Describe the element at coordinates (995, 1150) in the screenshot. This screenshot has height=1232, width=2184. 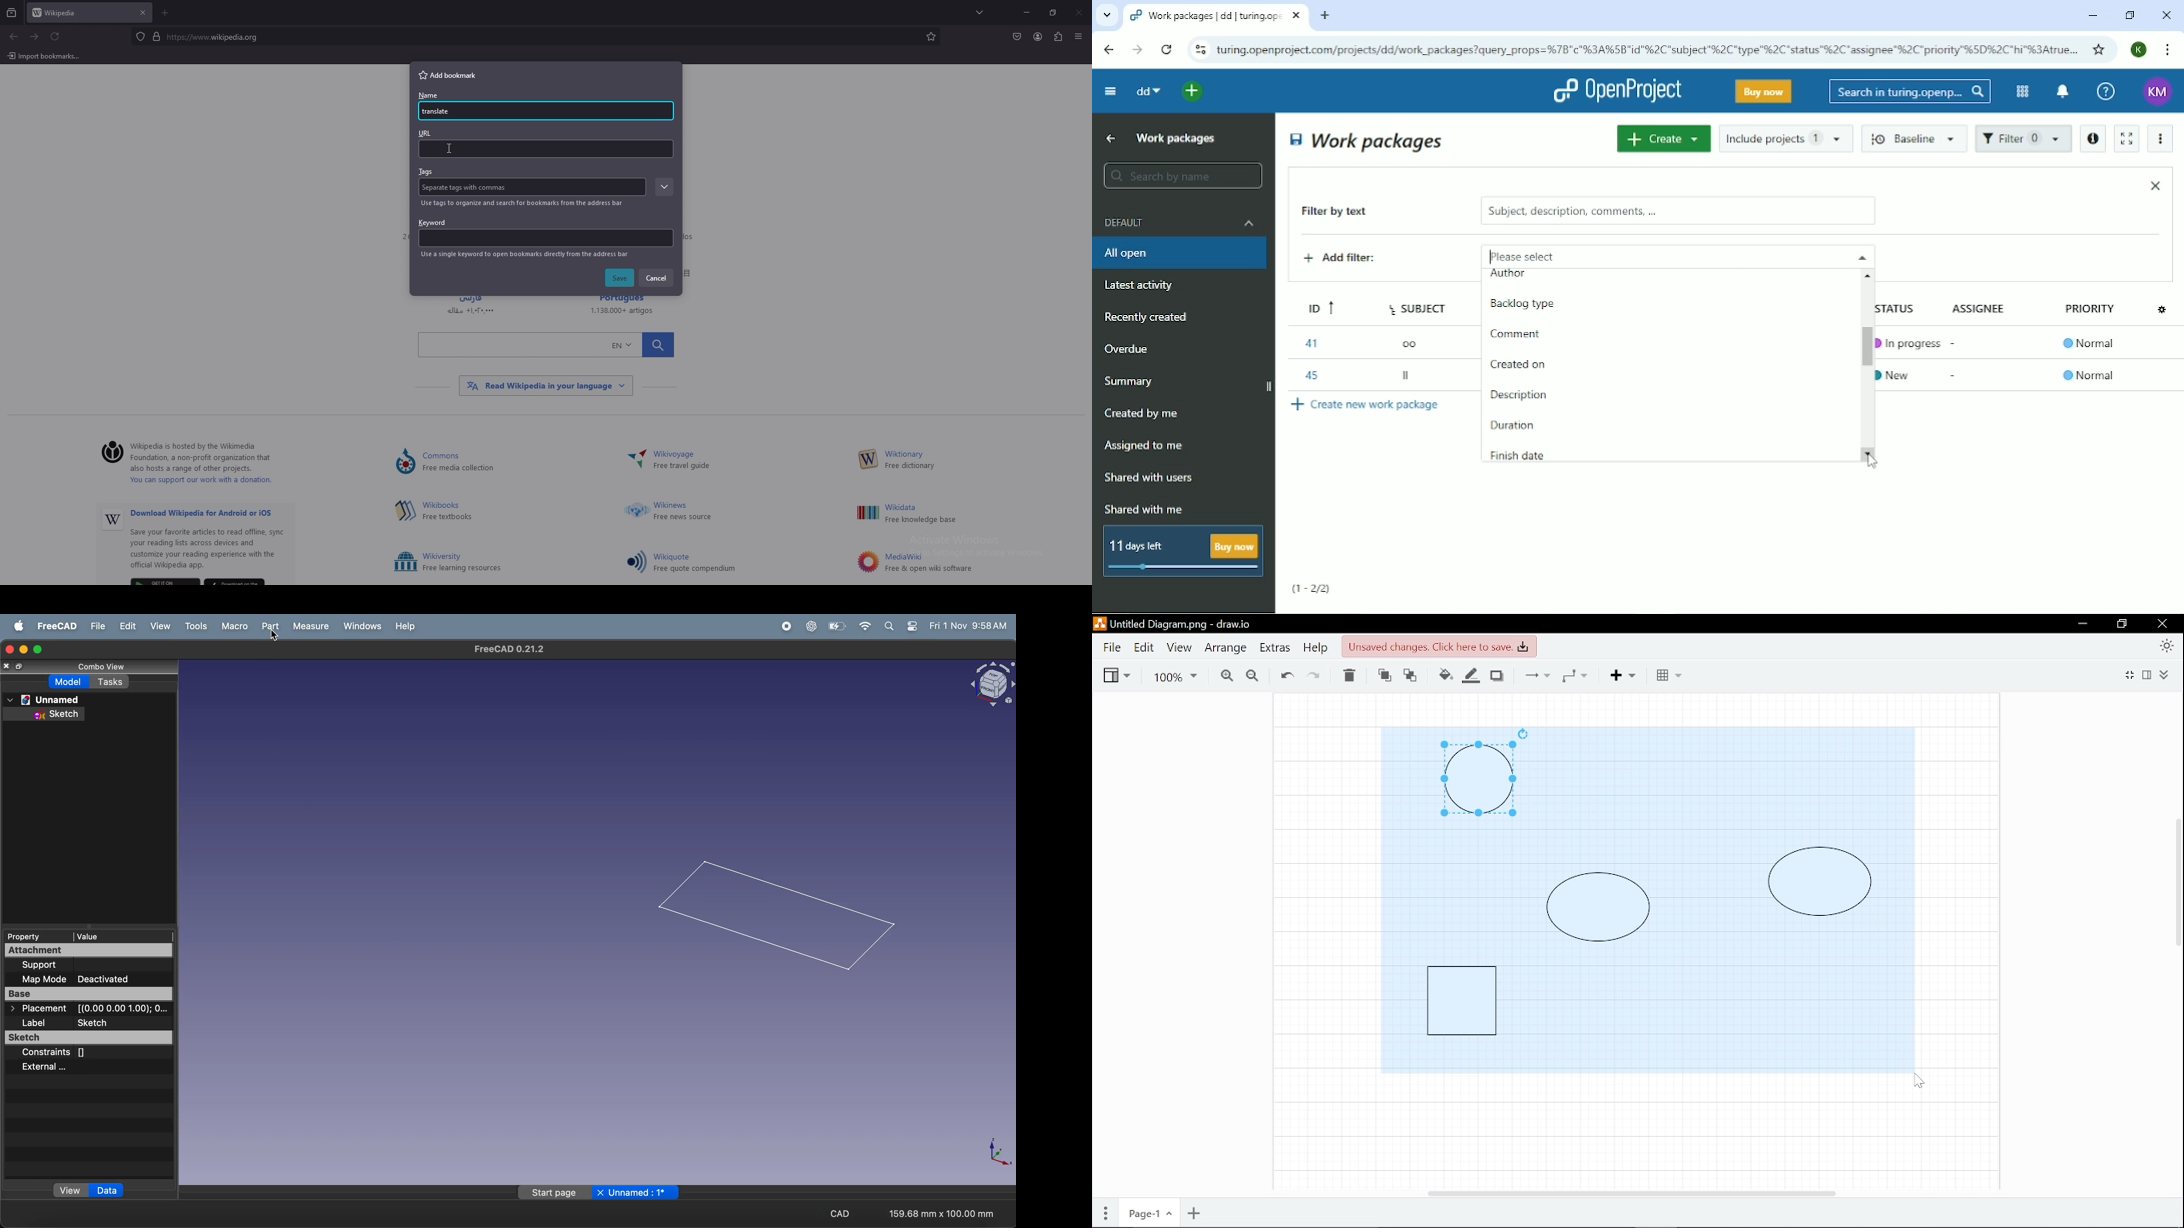
I see `axis` at that location.